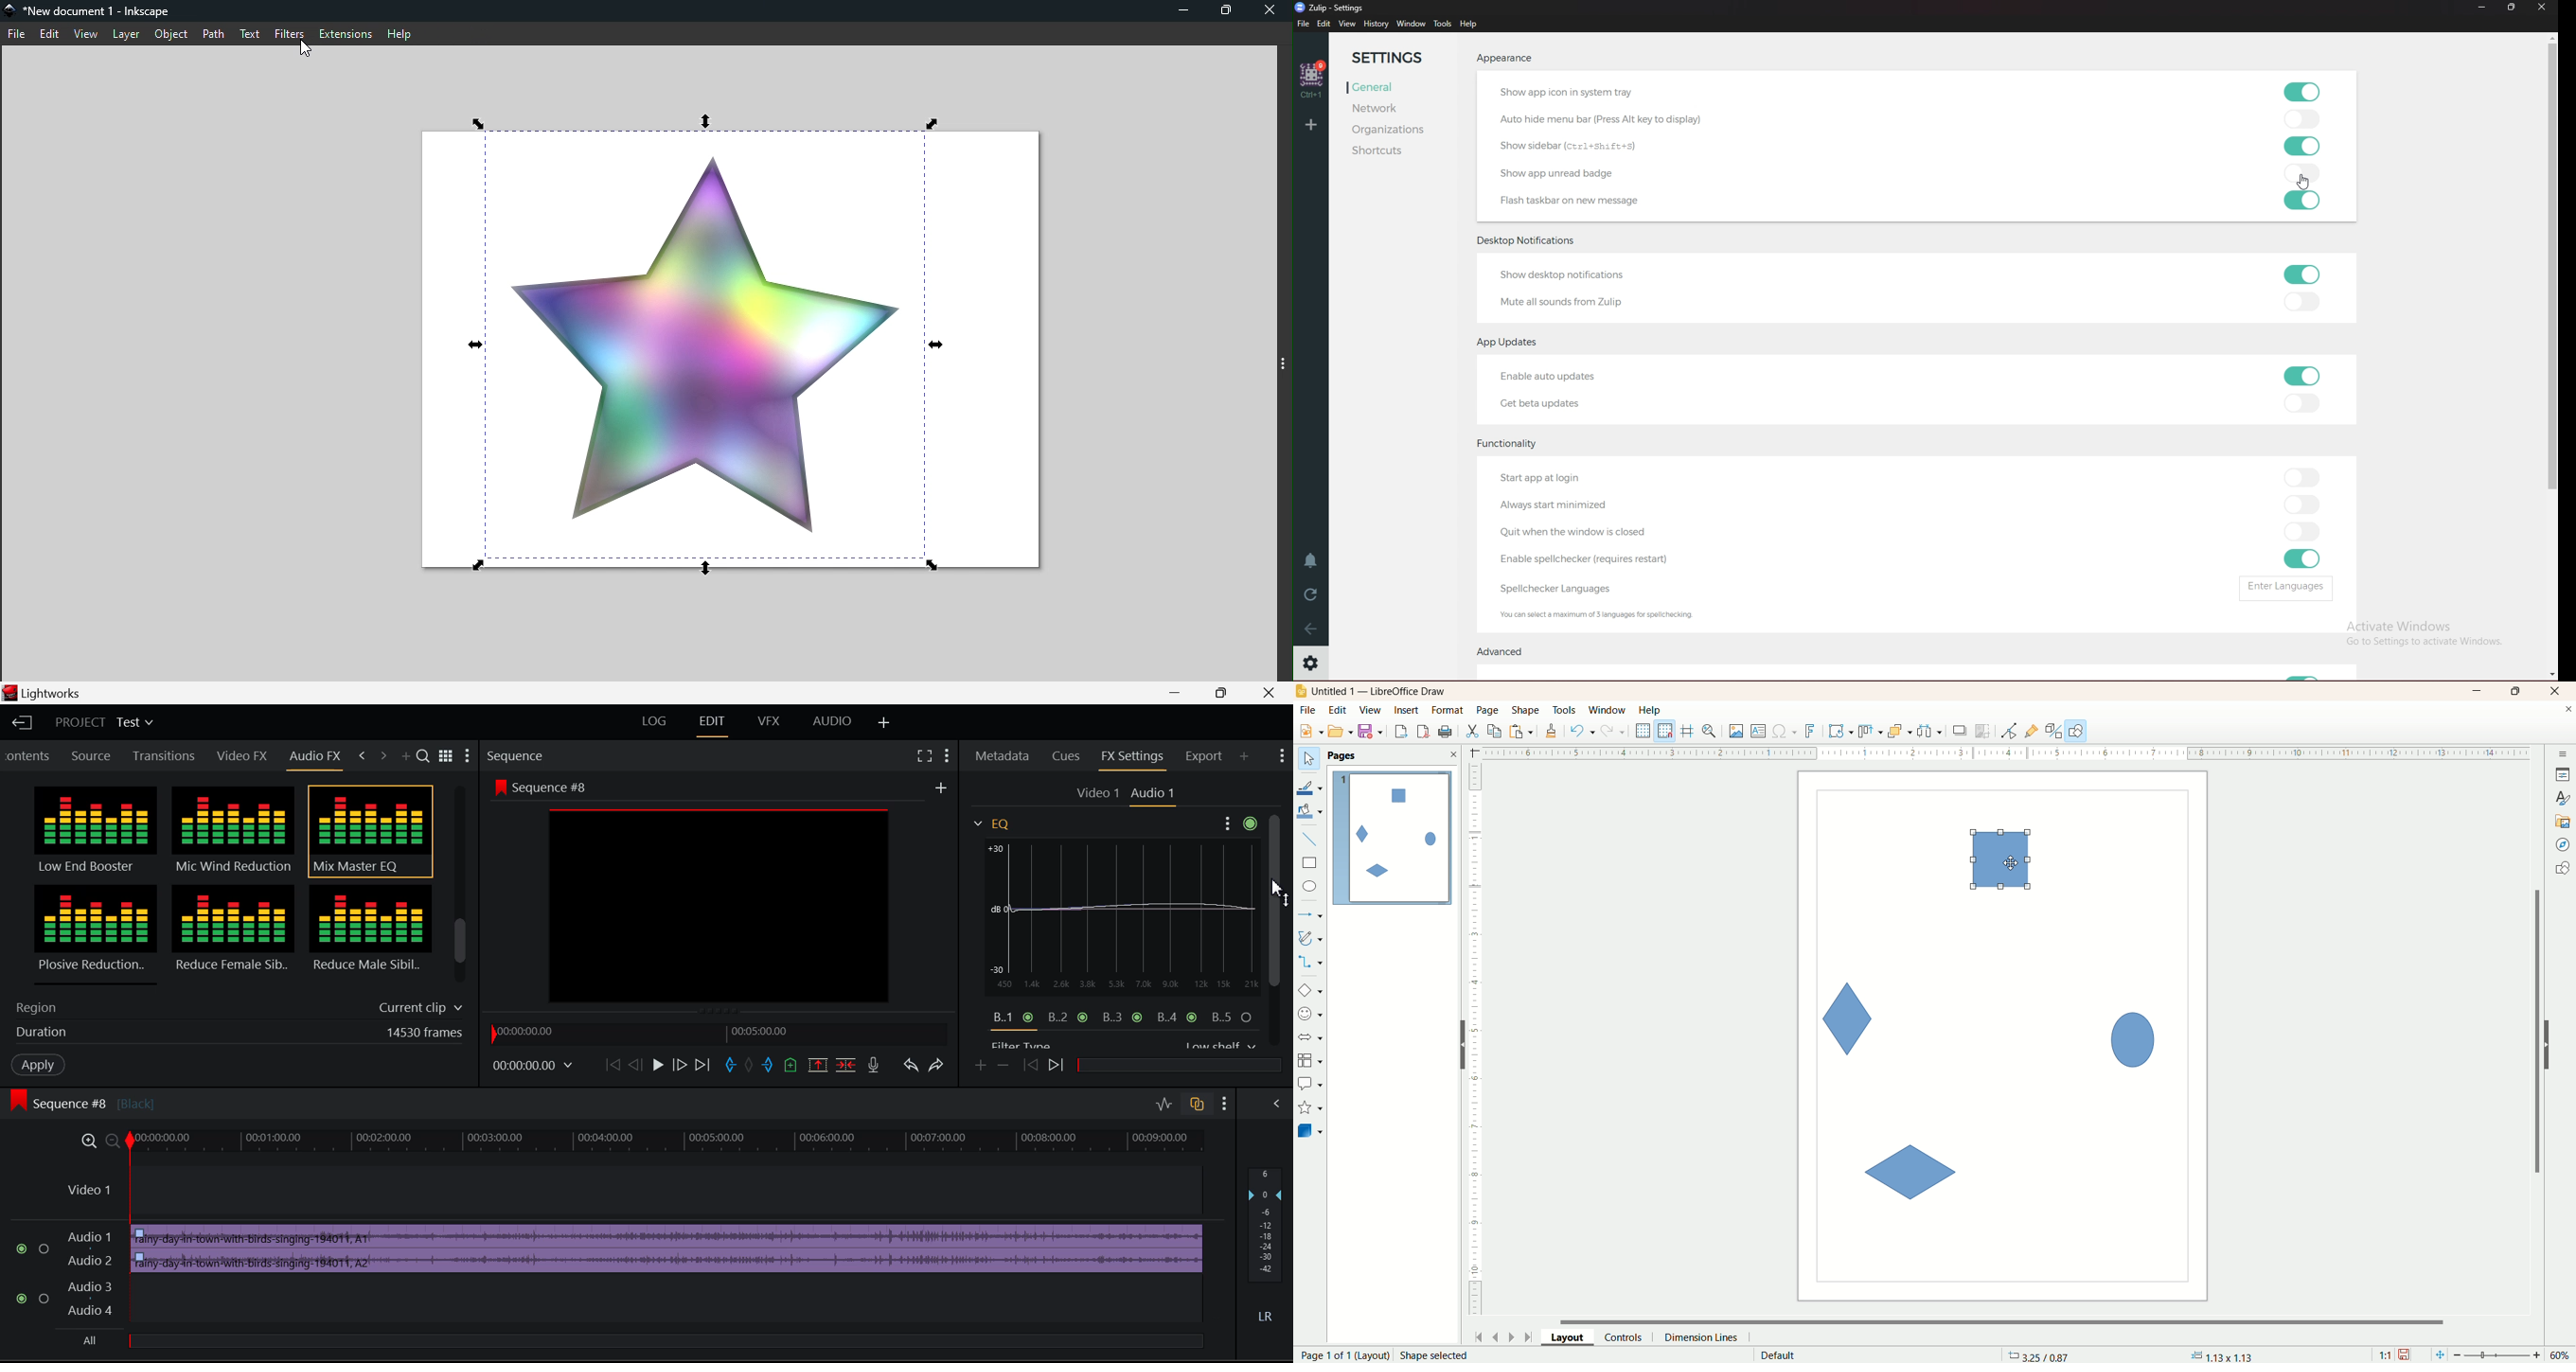 The height and width of the screenshot is (1372, 2576). Describe the element at coordinates (1400, 729) in the screenshot. I see `export` at that location.